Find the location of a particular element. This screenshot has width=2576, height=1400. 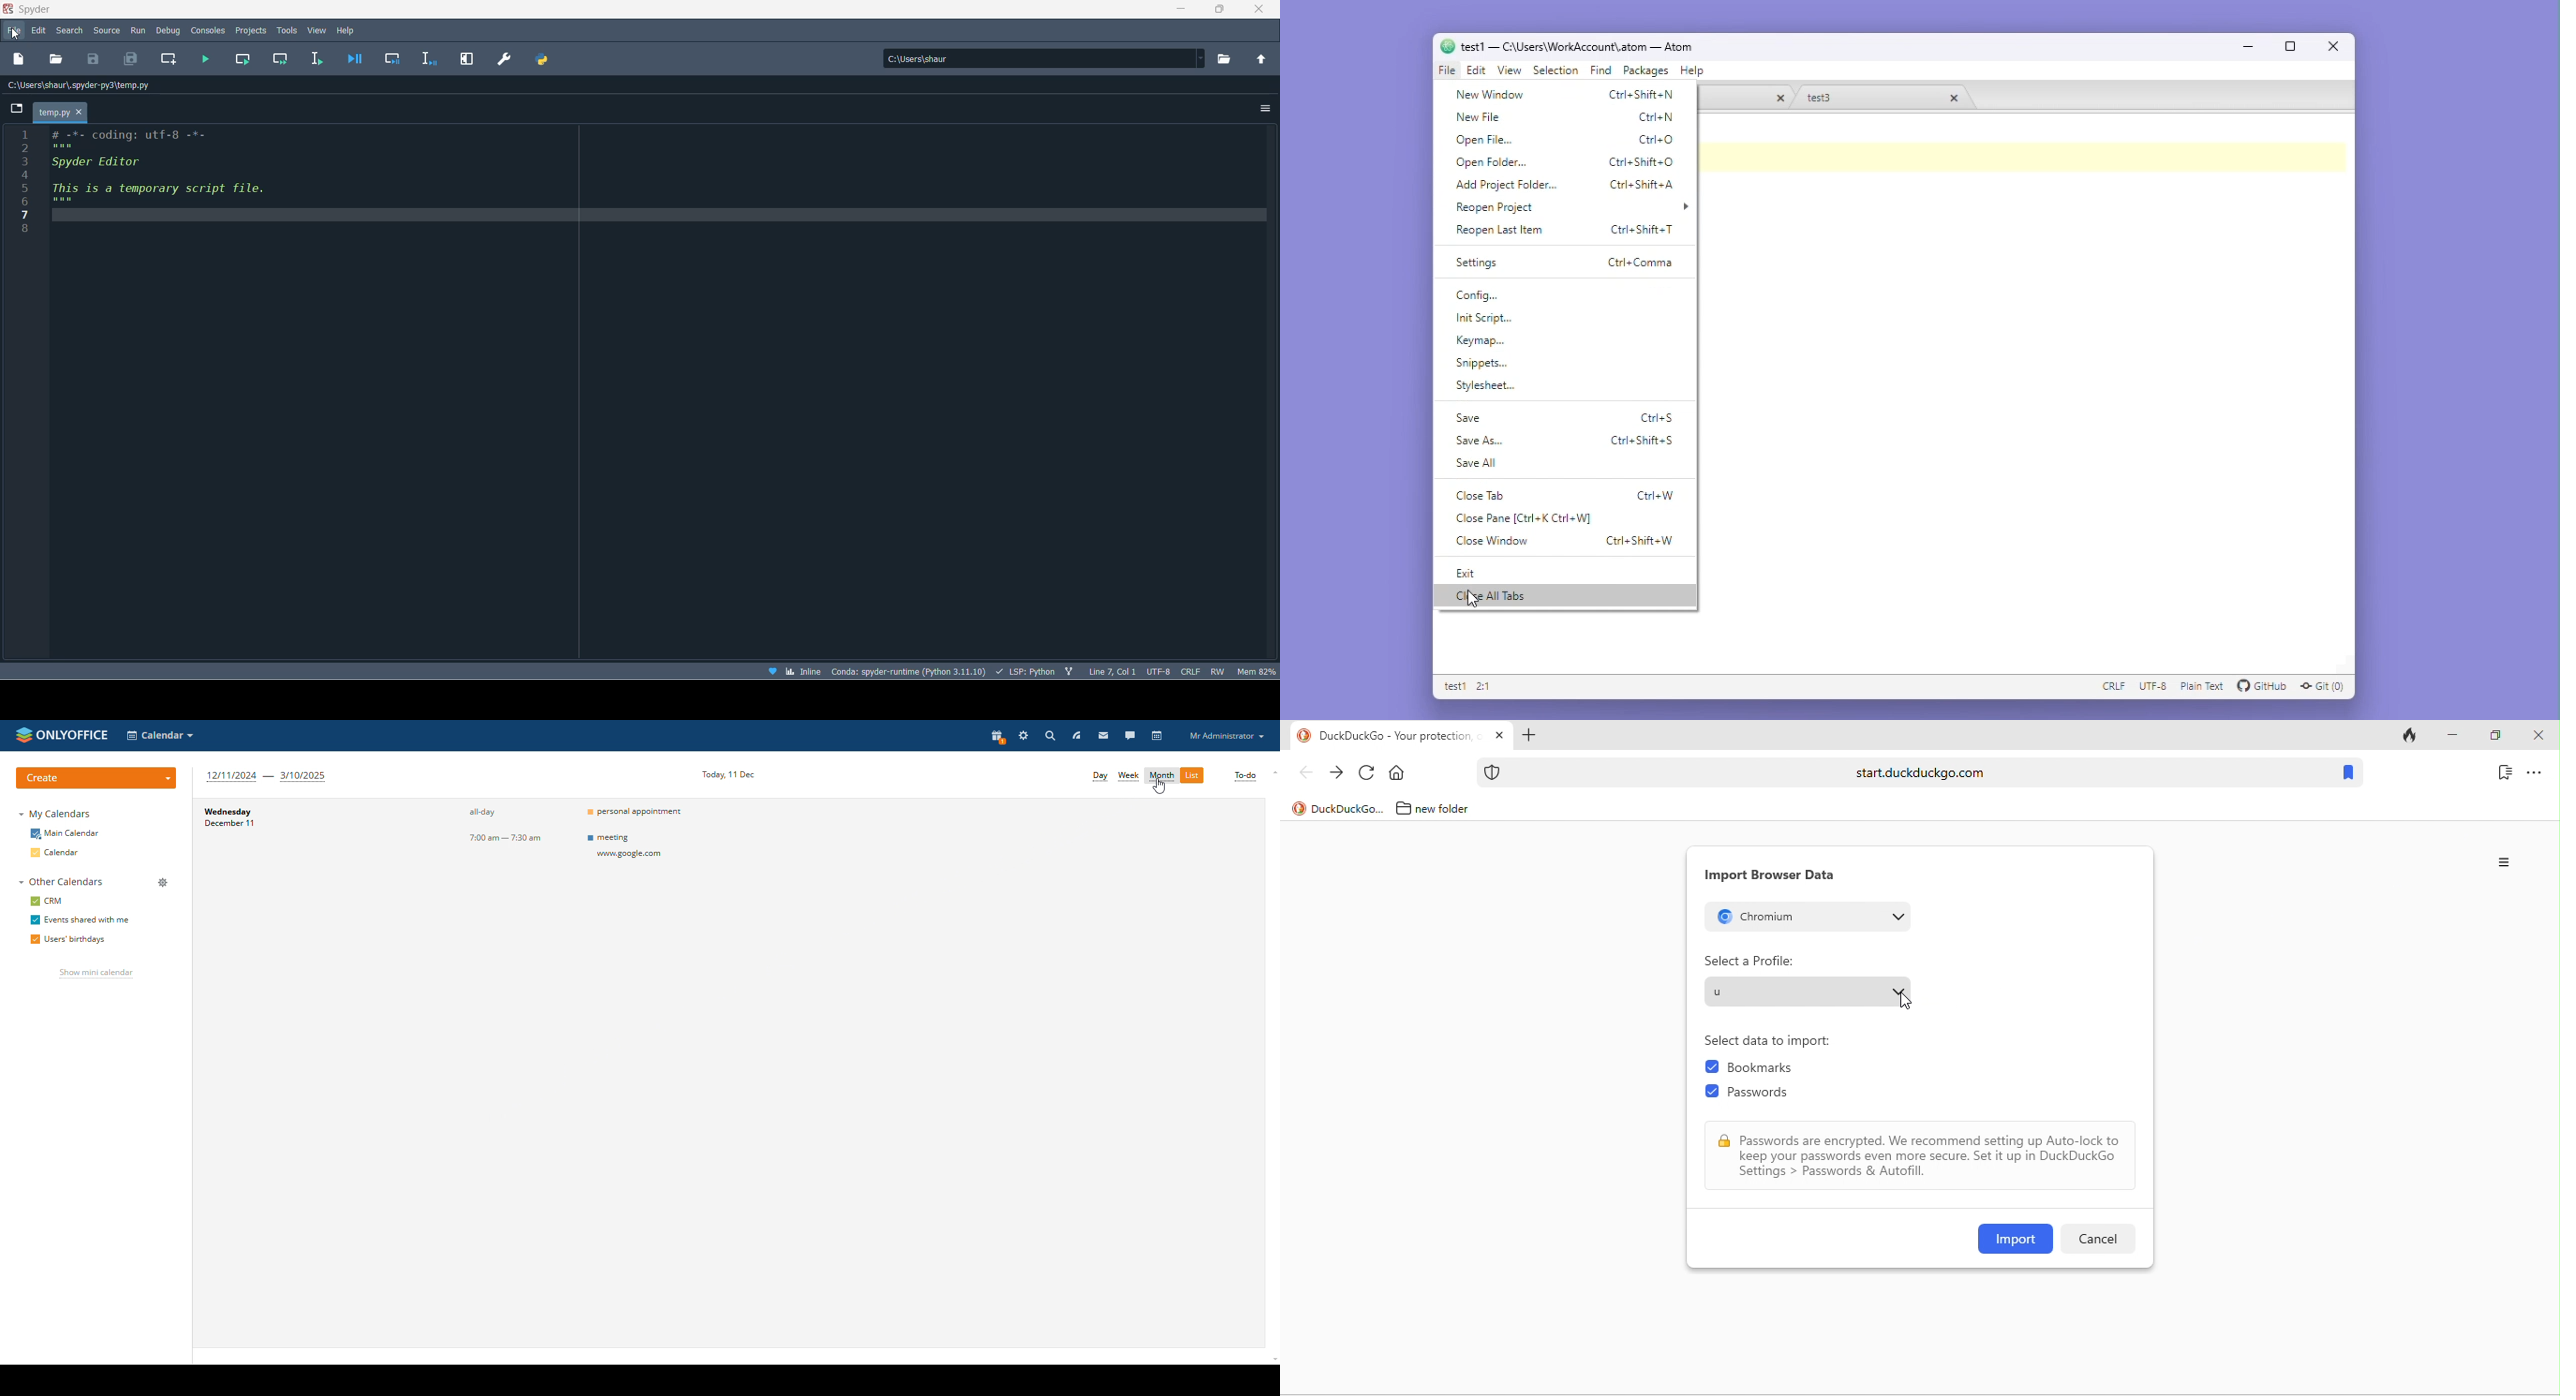

line and column is located at coordinates (1113, 671).